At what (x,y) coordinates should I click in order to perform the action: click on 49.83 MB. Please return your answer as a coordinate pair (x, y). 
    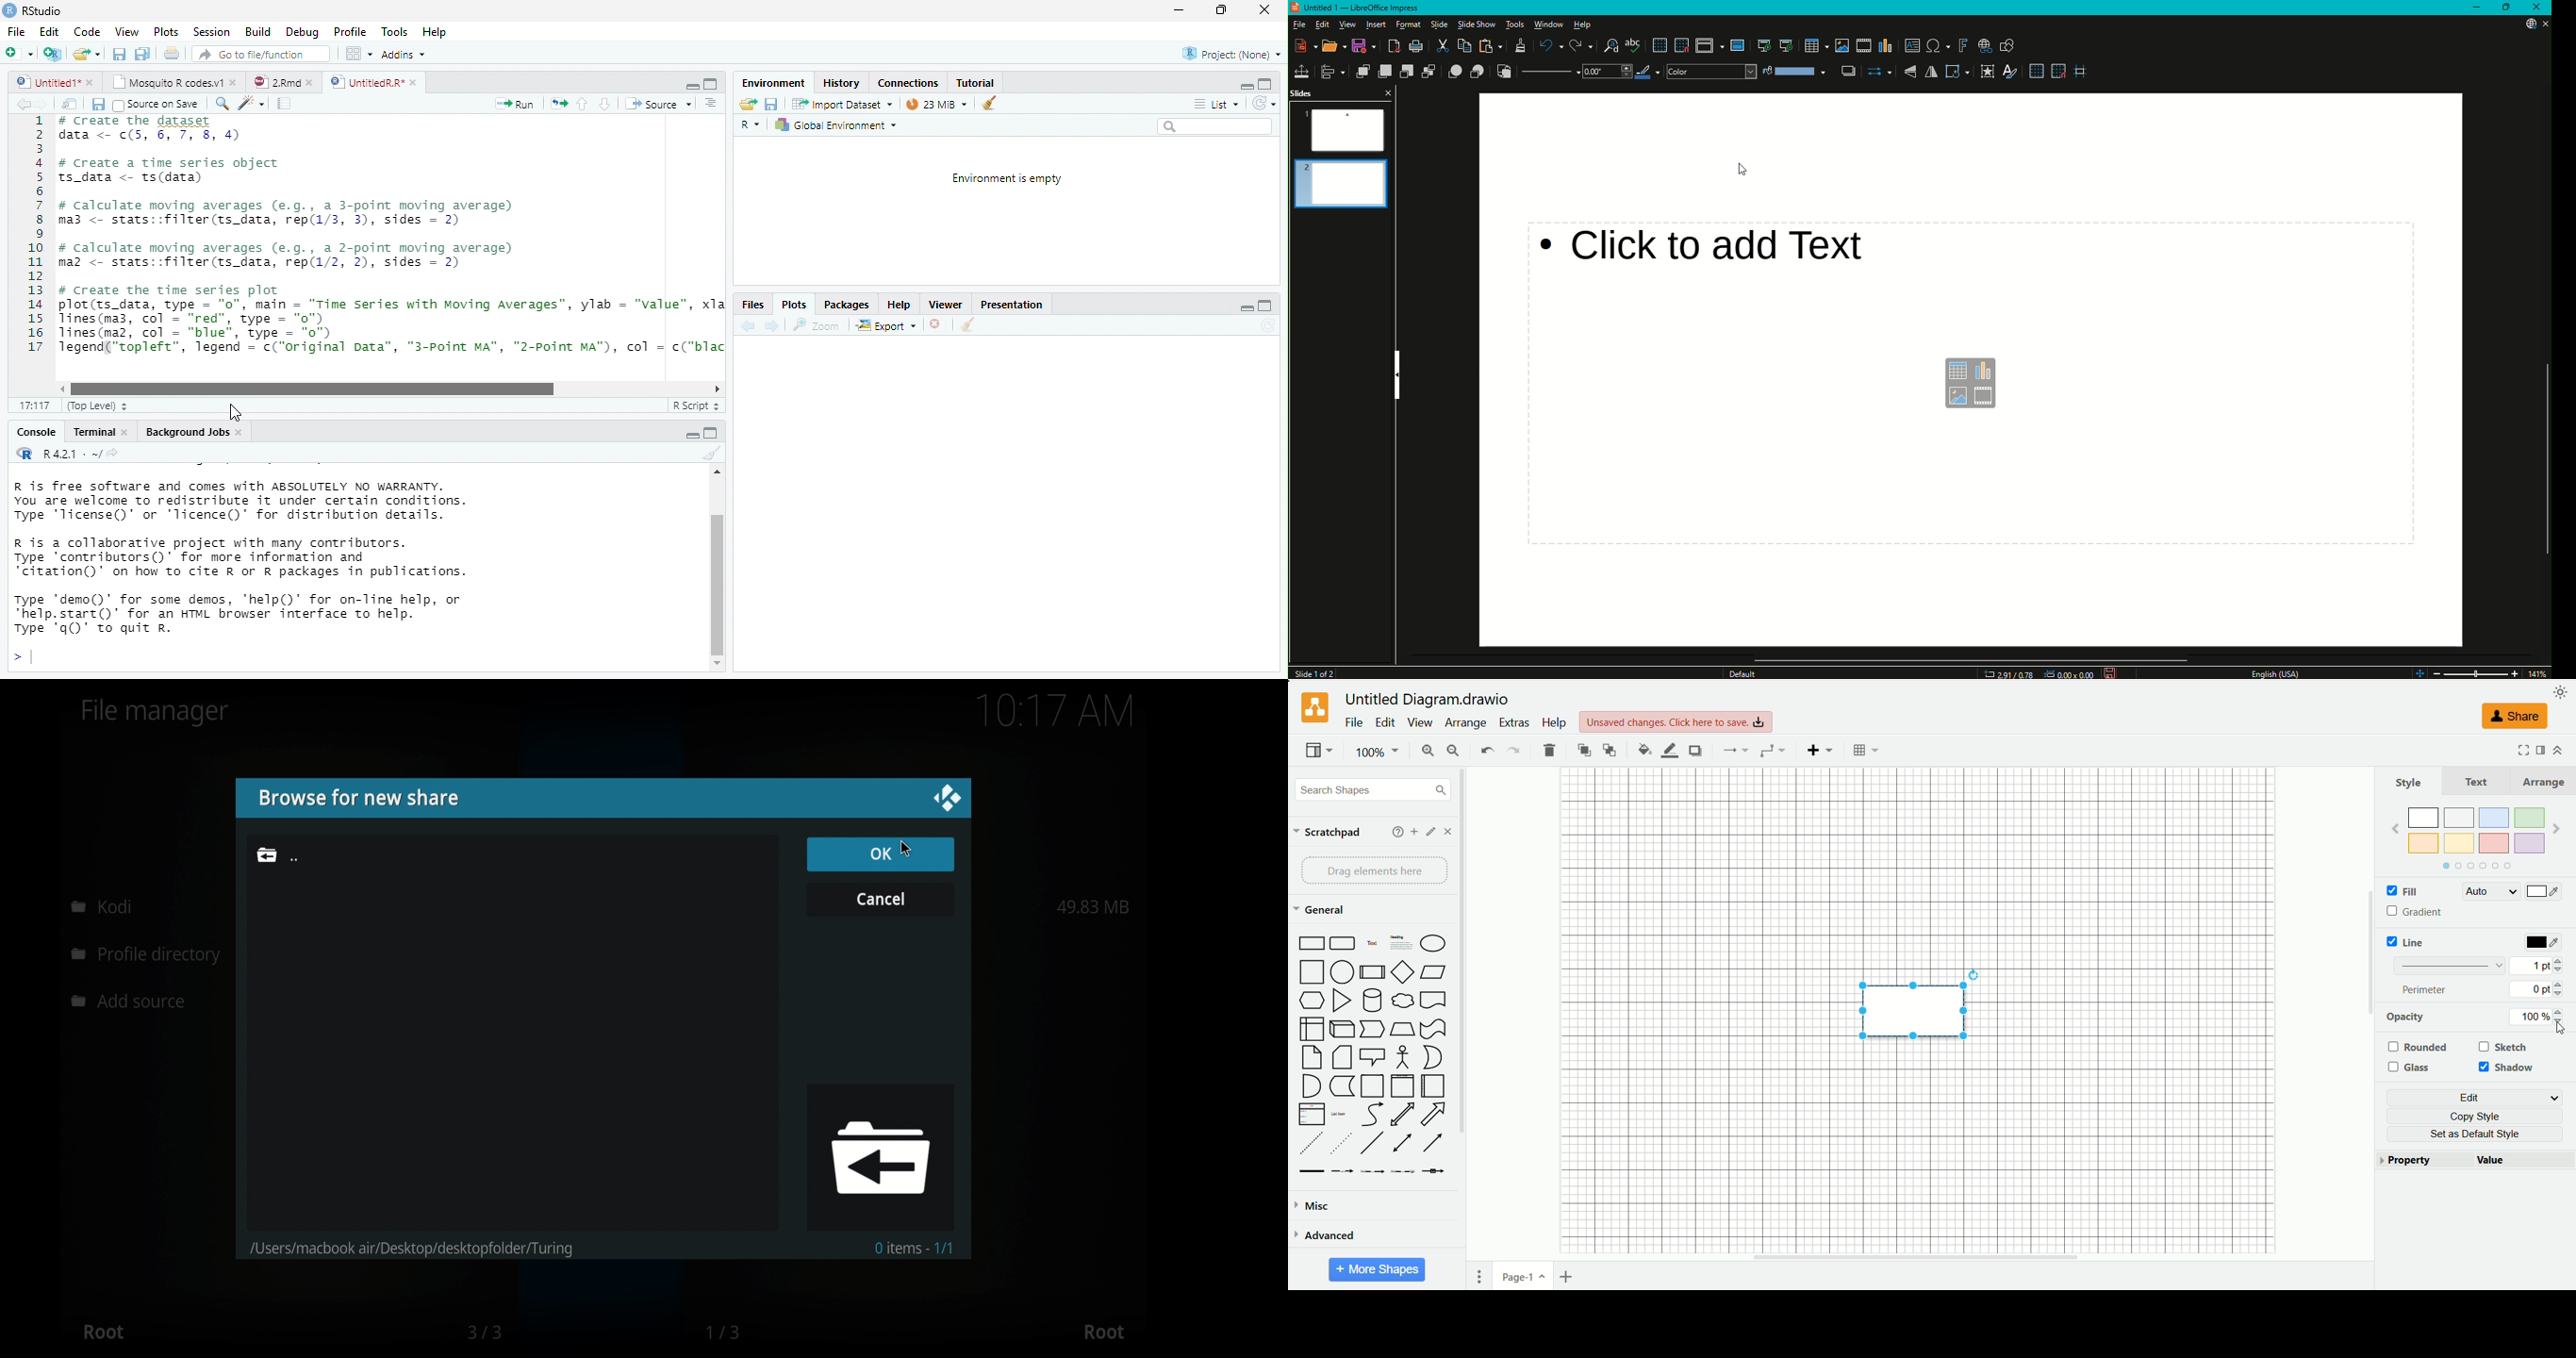
    Looking at the image, I should click on (1093, 907).